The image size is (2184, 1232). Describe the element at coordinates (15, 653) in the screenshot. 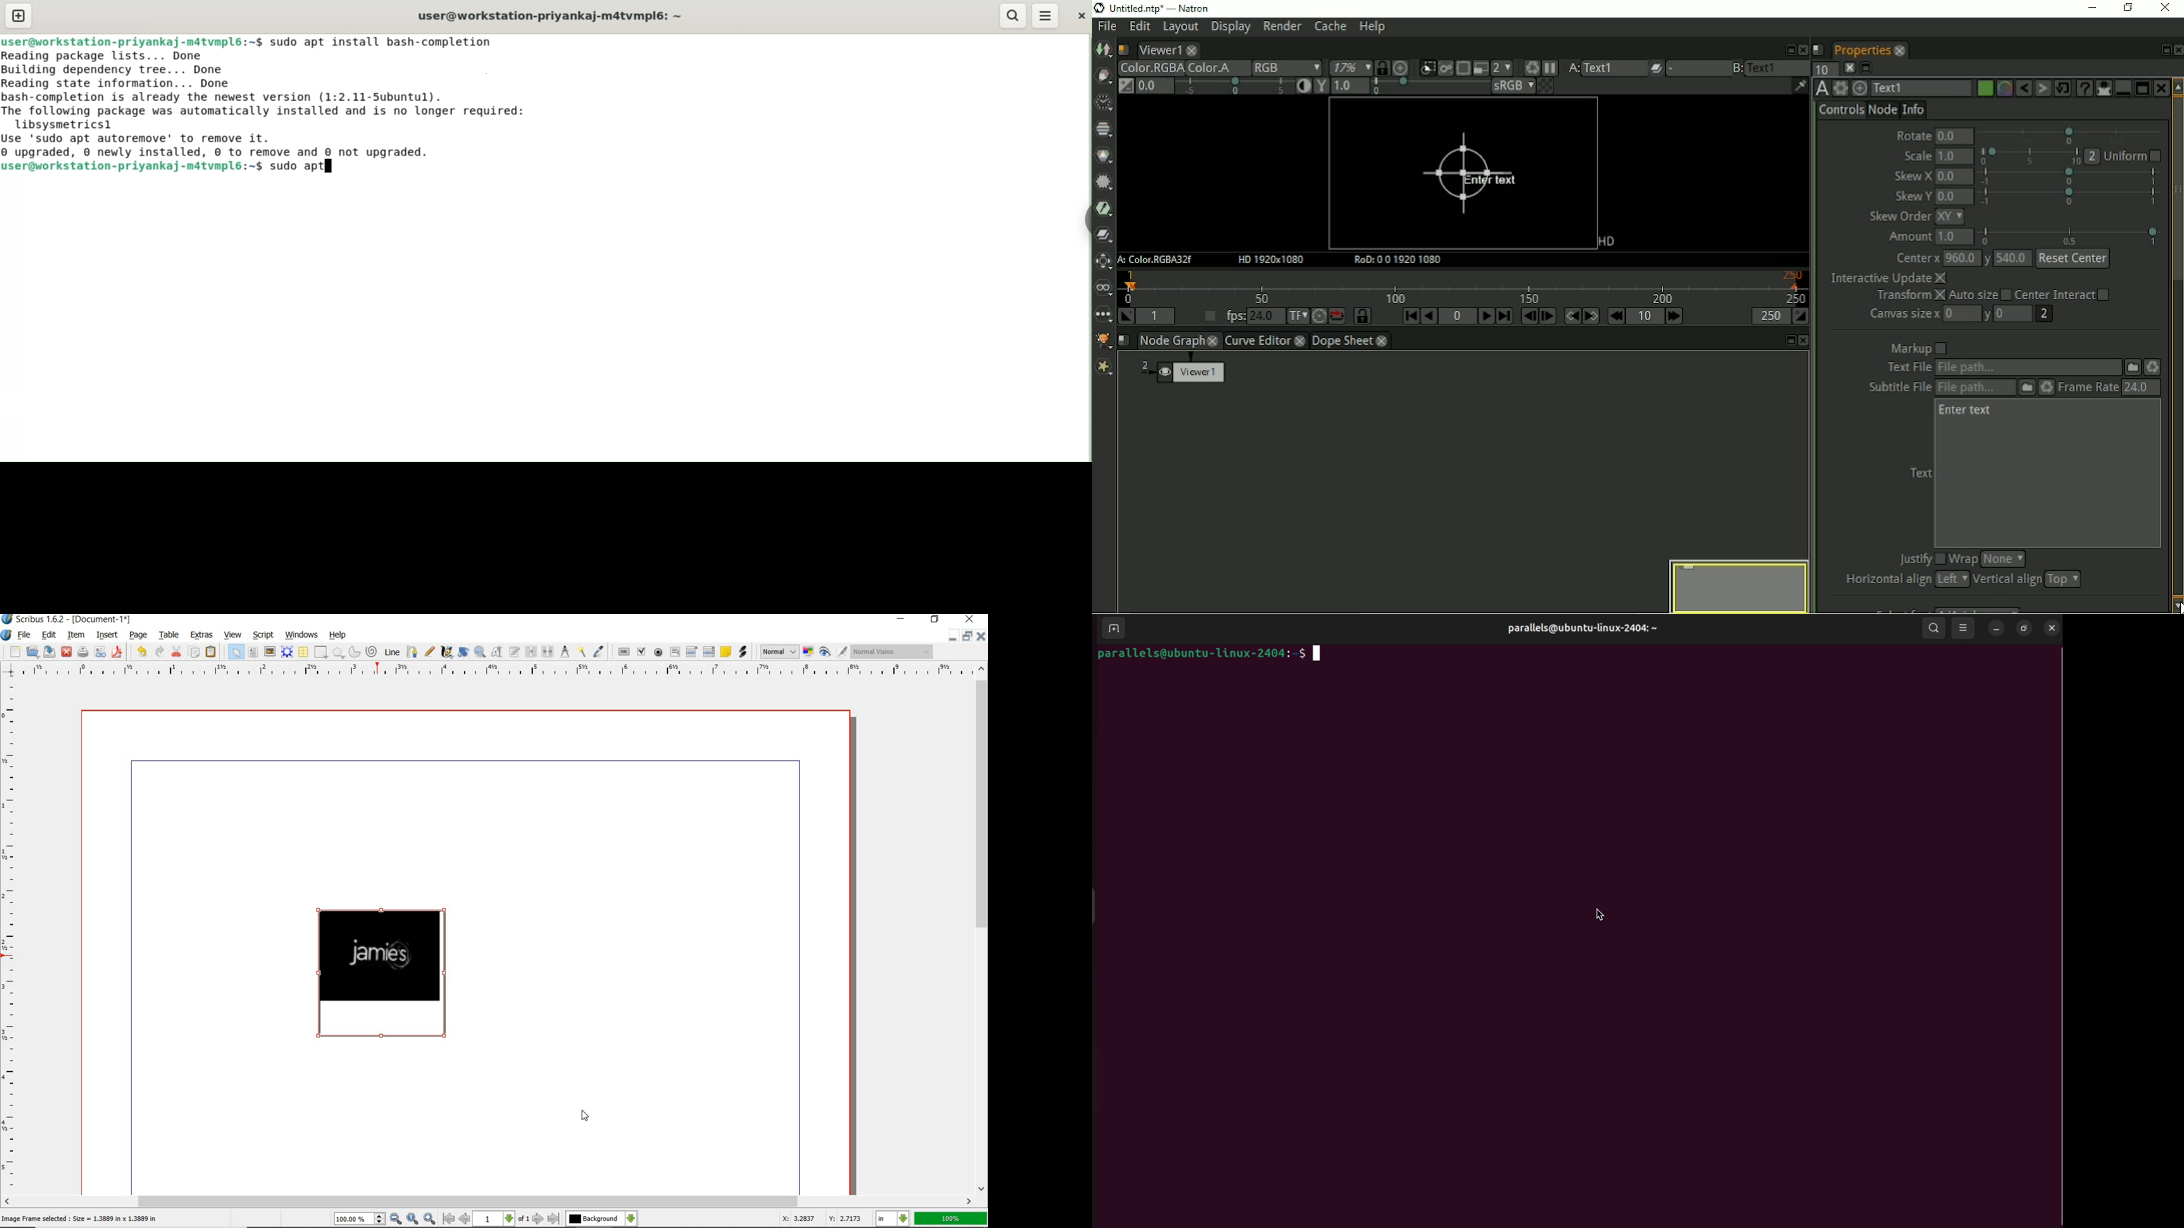

I see `new` at that location.